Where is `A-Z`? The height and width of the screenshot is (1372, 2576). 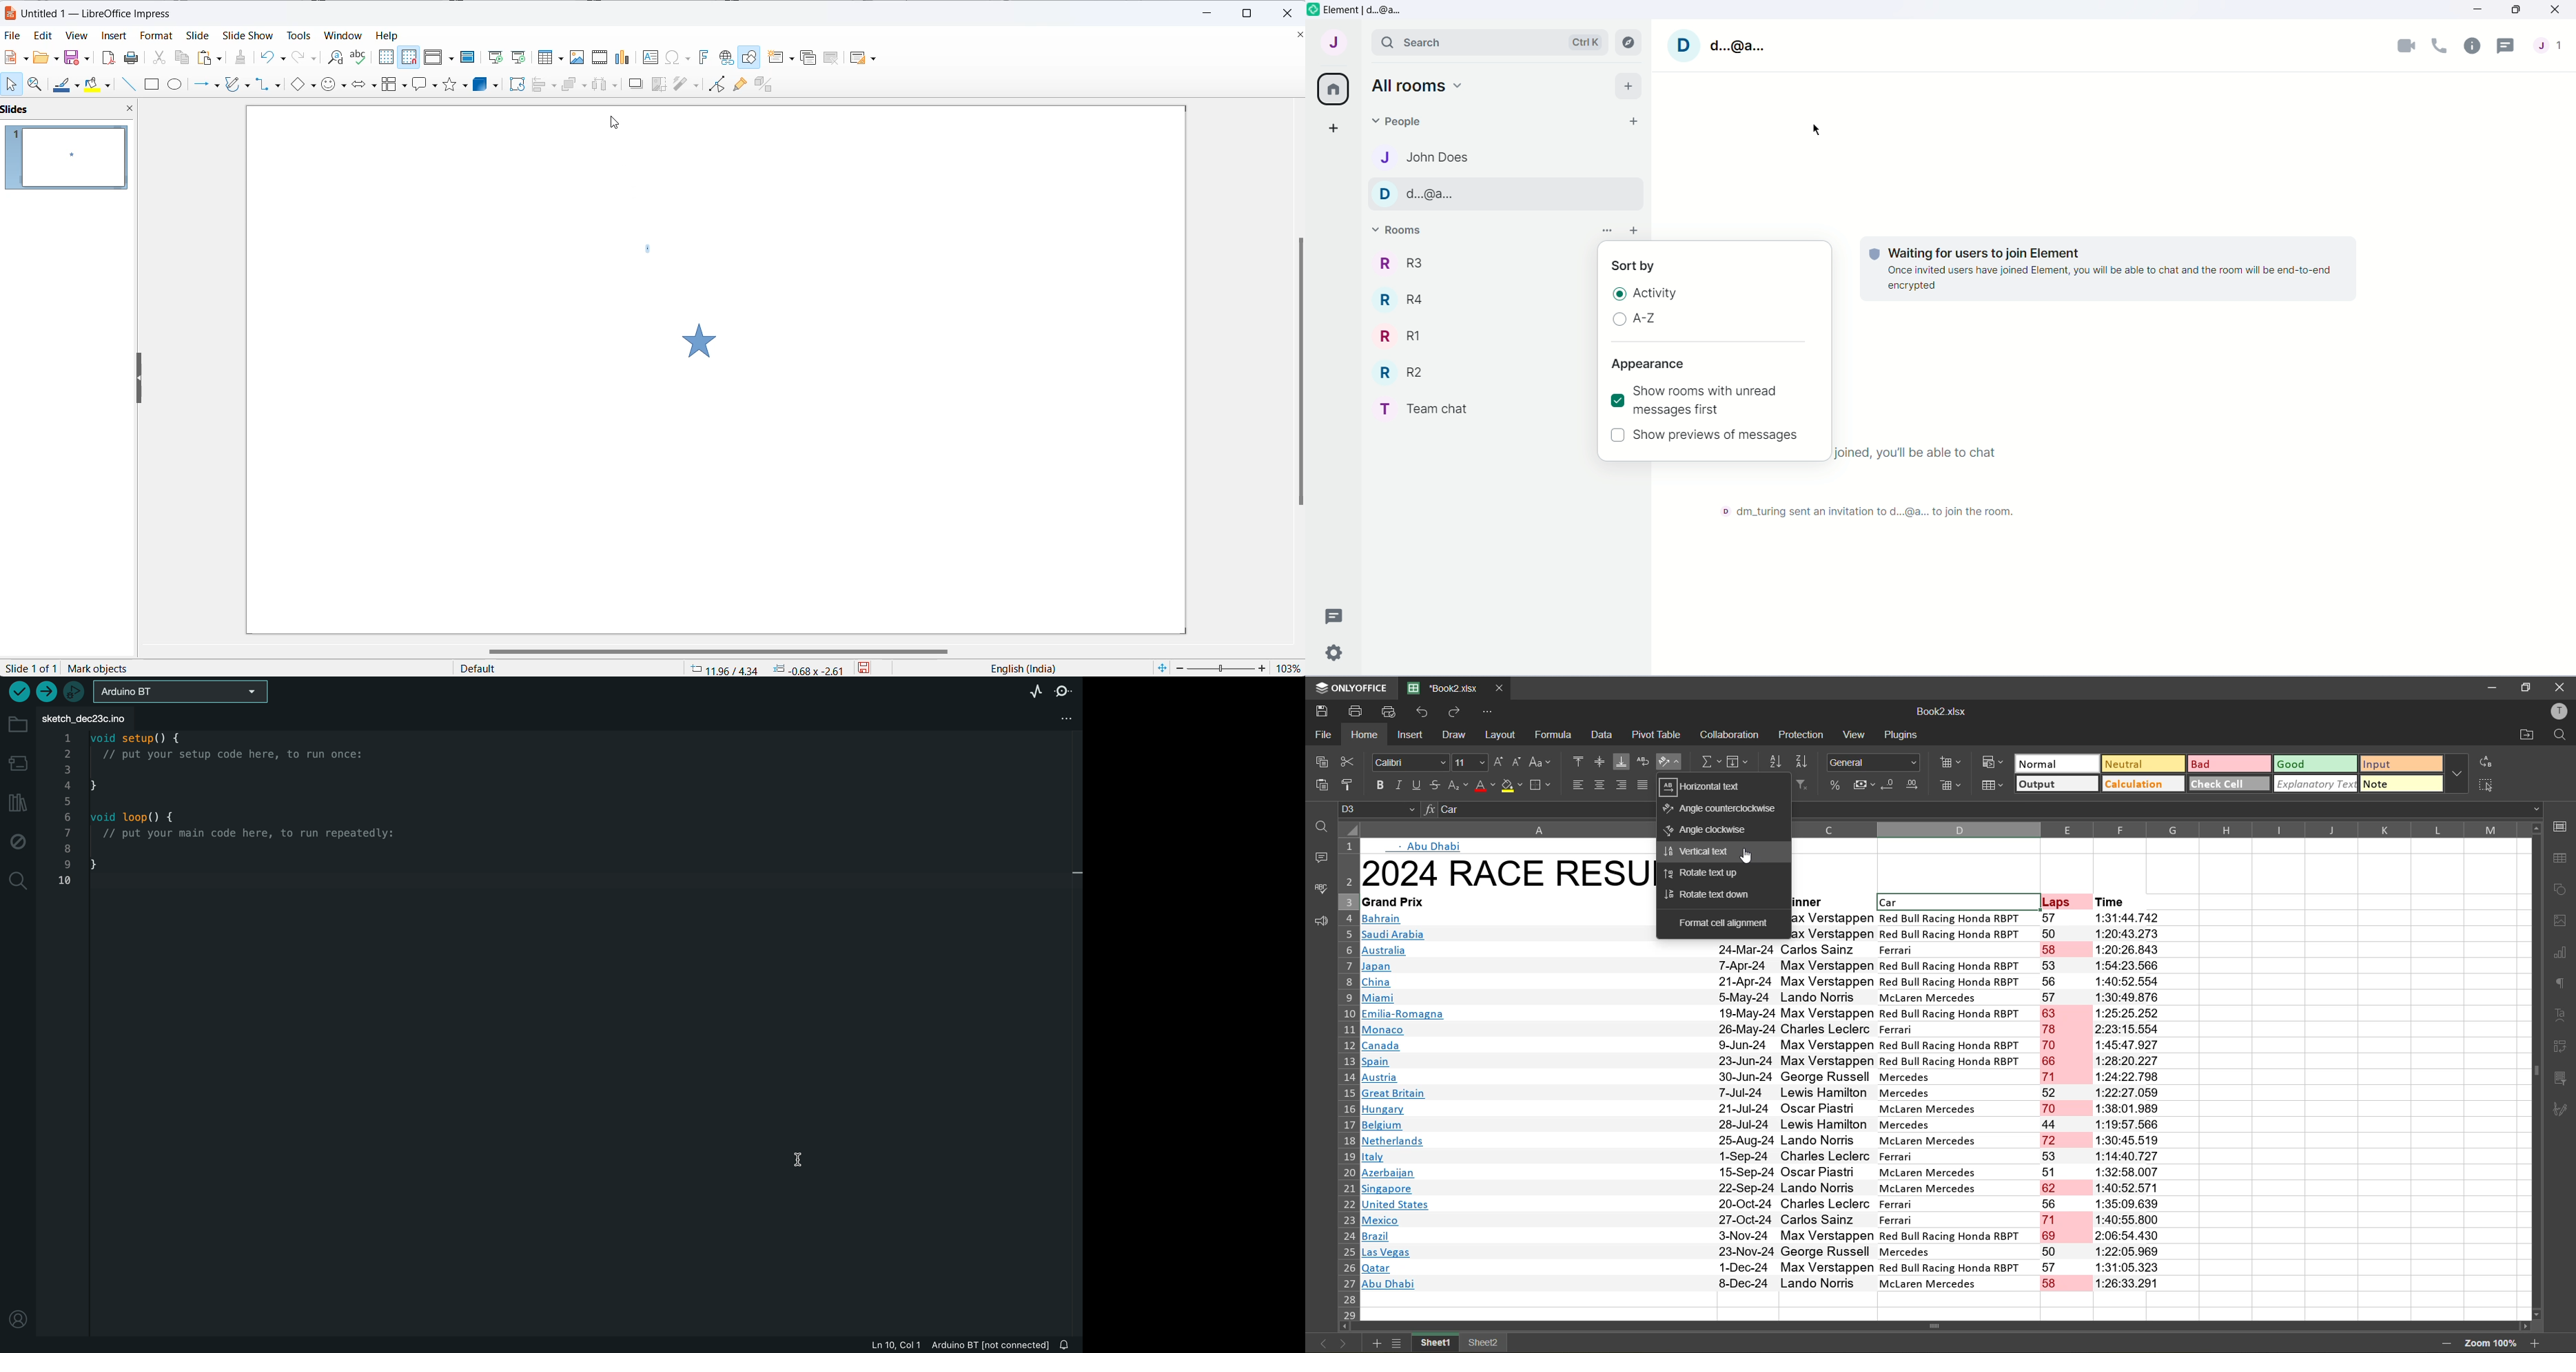 A-Z is located at coordinates (1644, 318).